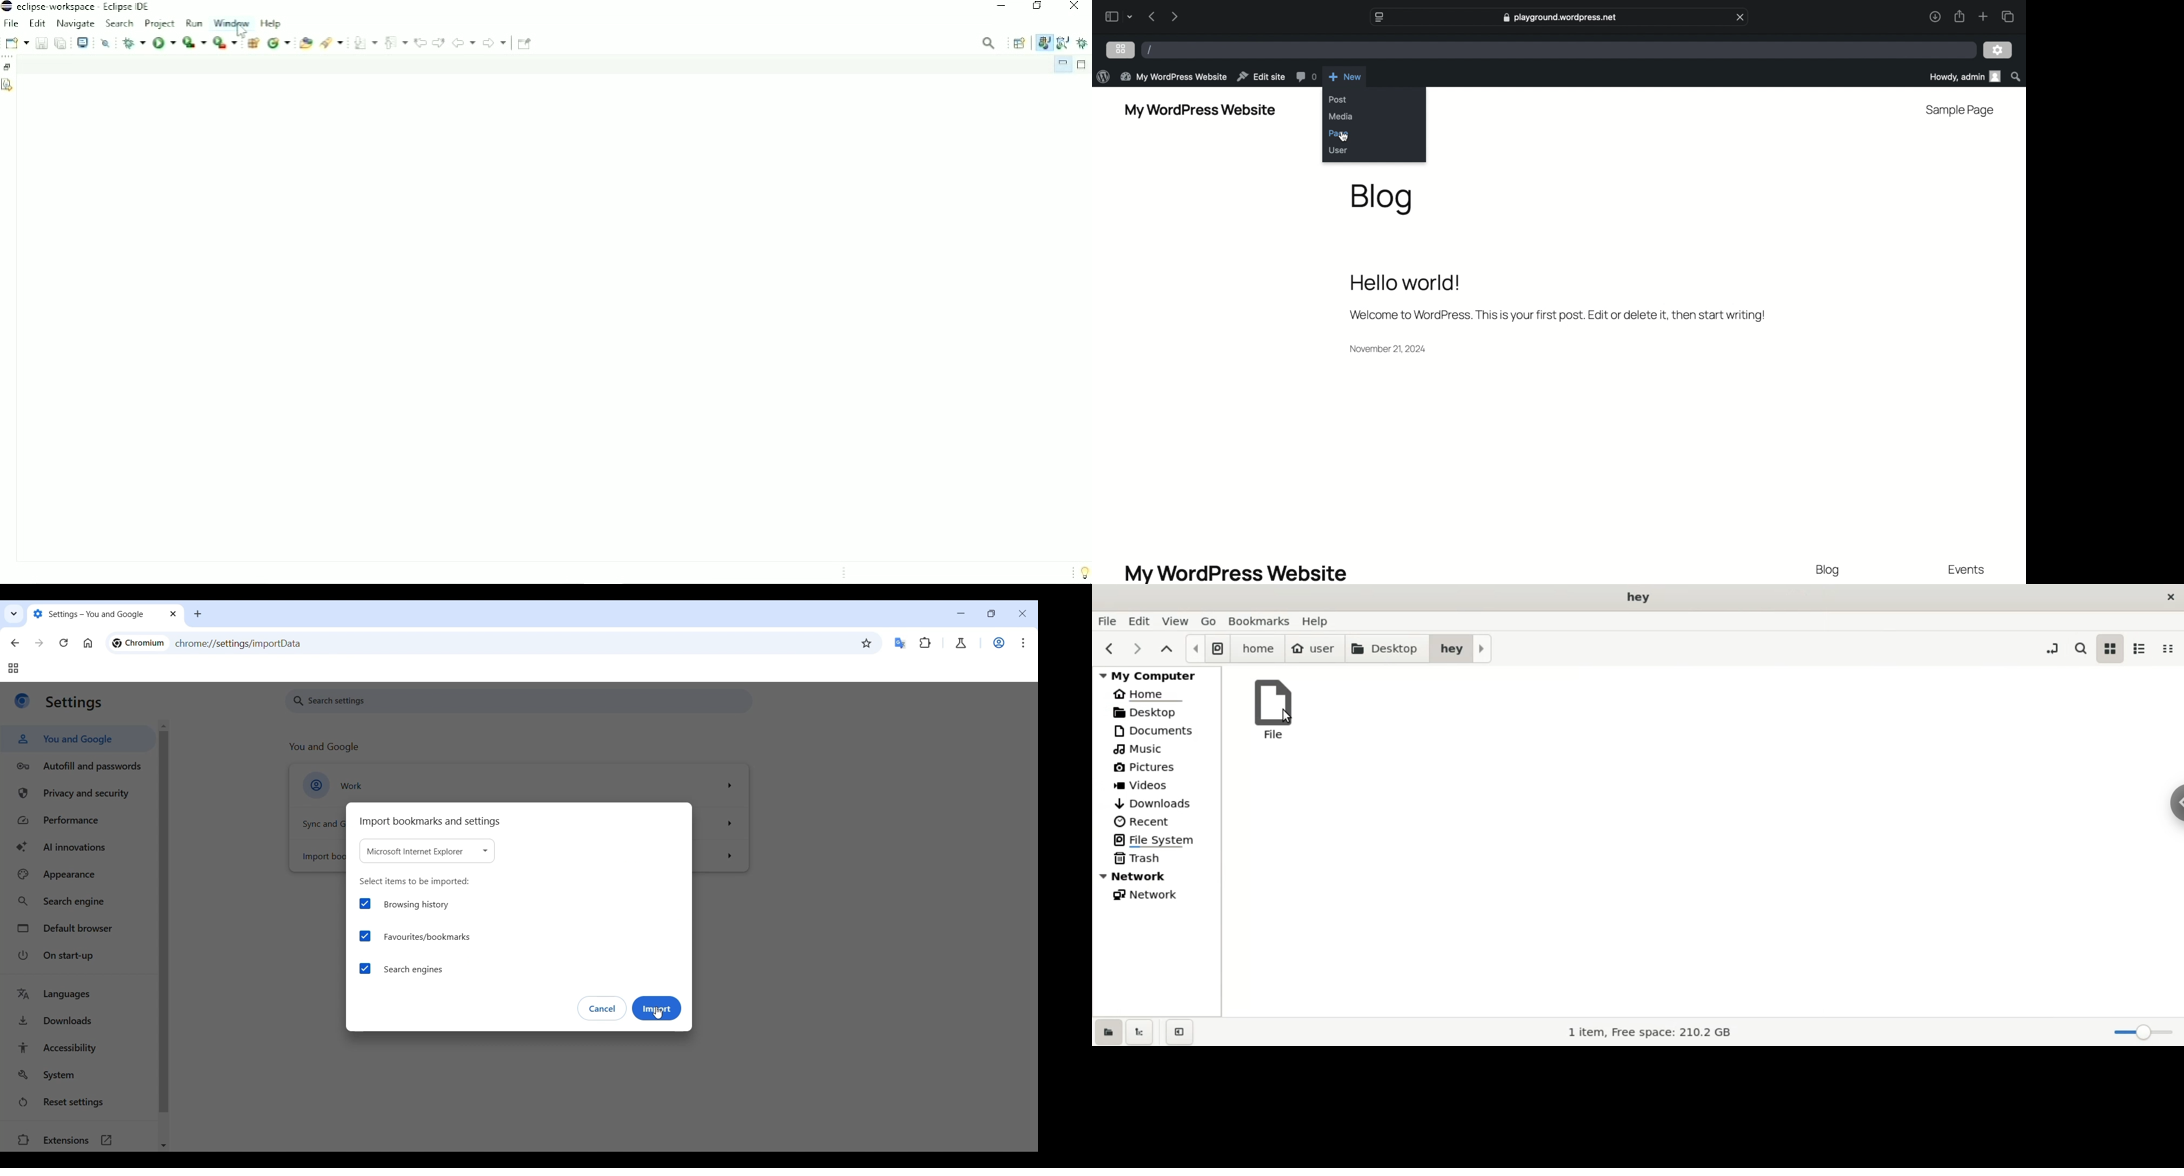 This screenshot has width=2184, height=1176. What do you see at coordinates (1107, 1032) in the screenshot?
I see `show places` at bounding box center [1107, 1032].